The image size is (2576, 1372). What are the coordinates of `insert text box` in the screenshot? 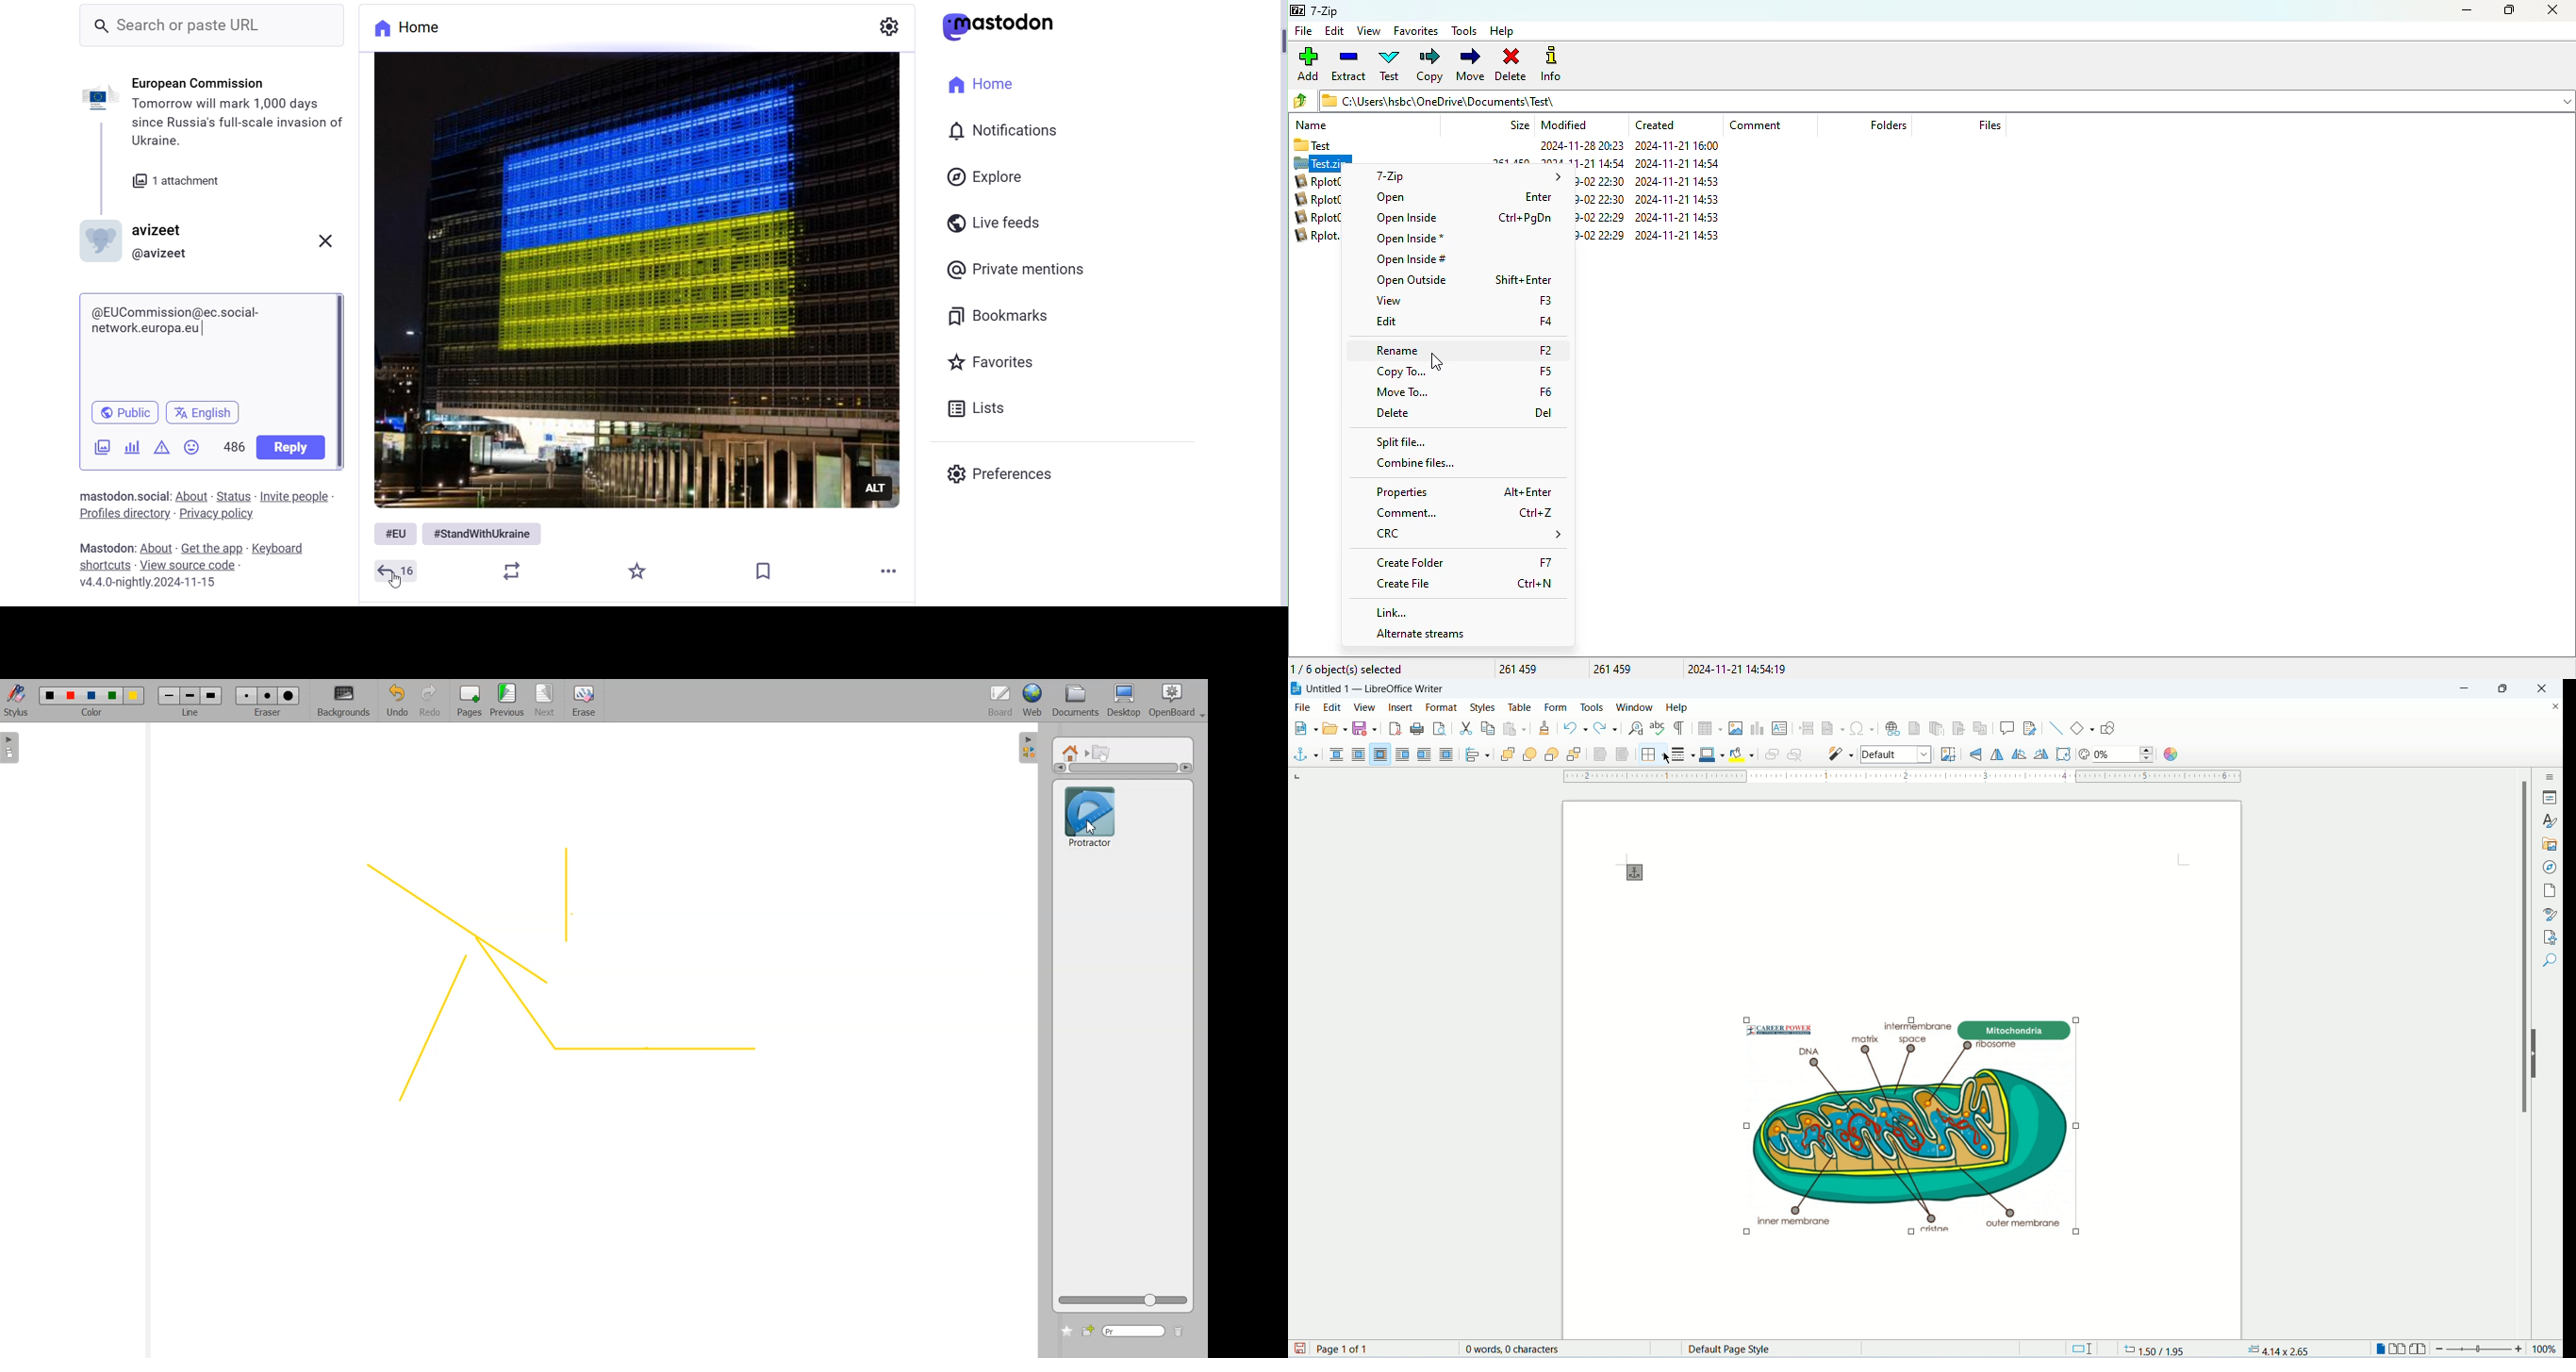 It's located at (1780, 728).